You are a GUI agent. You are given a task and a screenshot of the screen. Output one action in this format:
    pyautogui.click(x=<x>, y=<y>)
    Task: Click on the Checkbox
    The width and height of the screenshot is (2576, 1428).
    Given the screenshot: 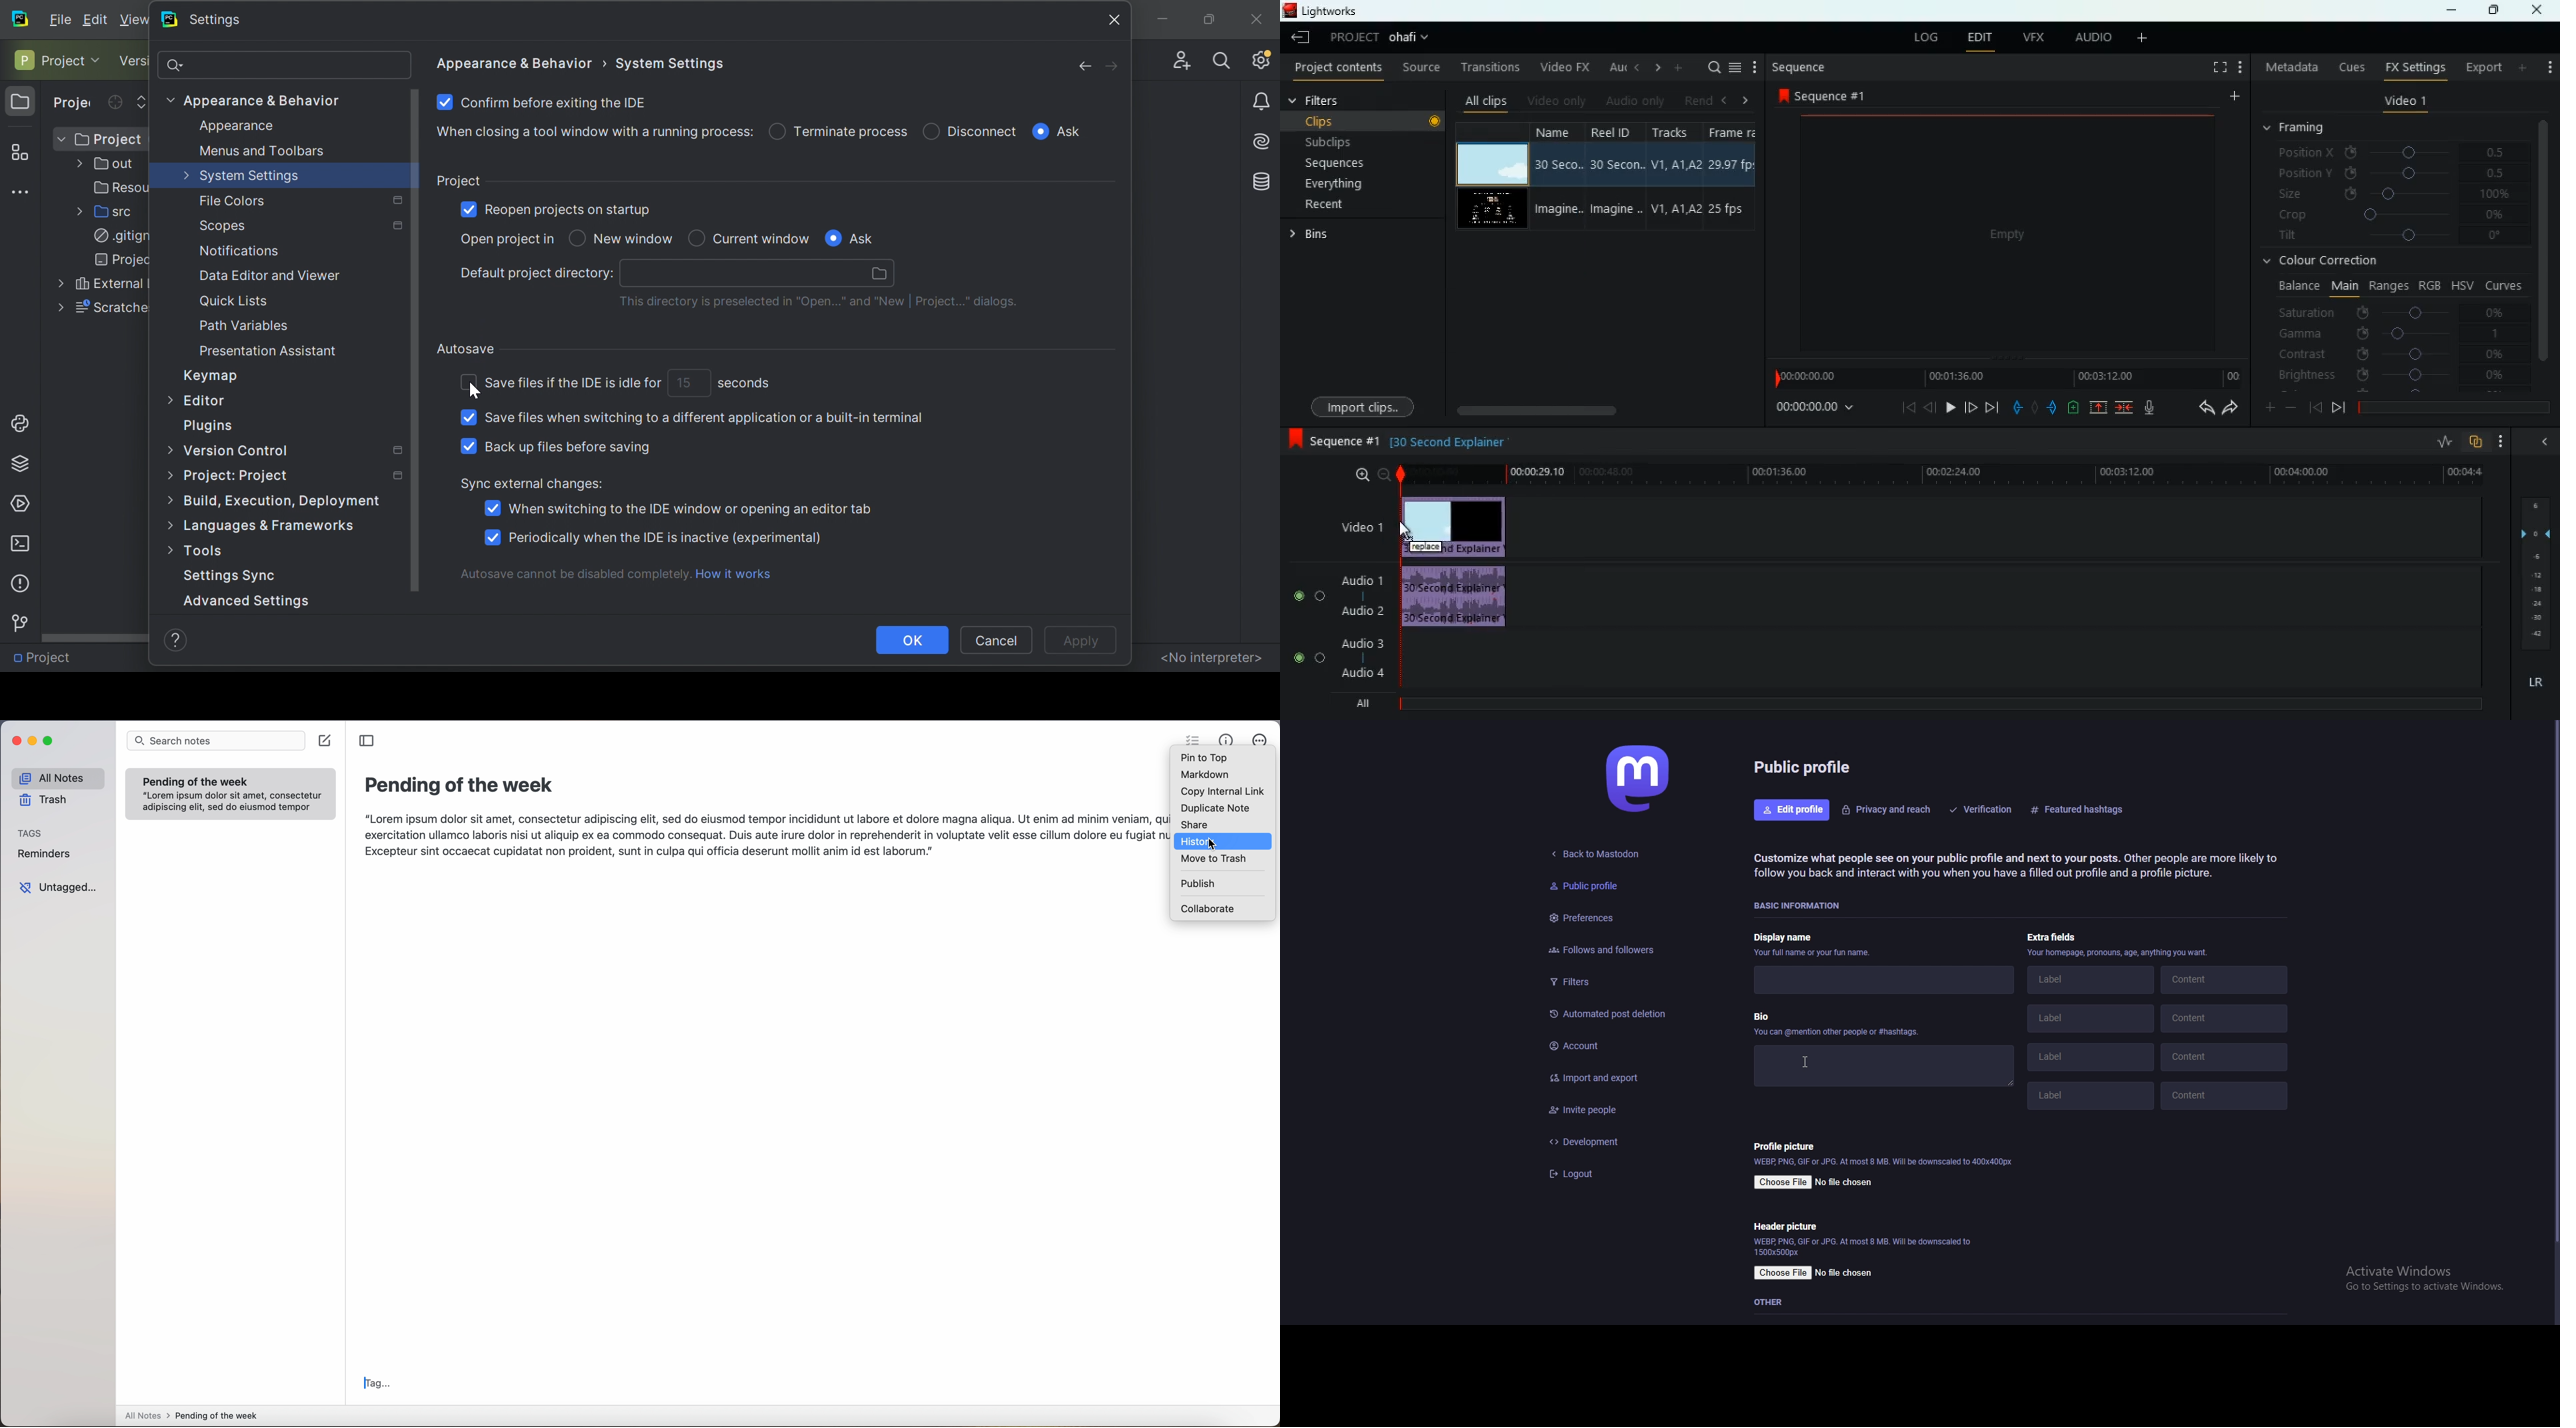 What is the action you would take?
    pyautogui.click(x=491, y=508)
    